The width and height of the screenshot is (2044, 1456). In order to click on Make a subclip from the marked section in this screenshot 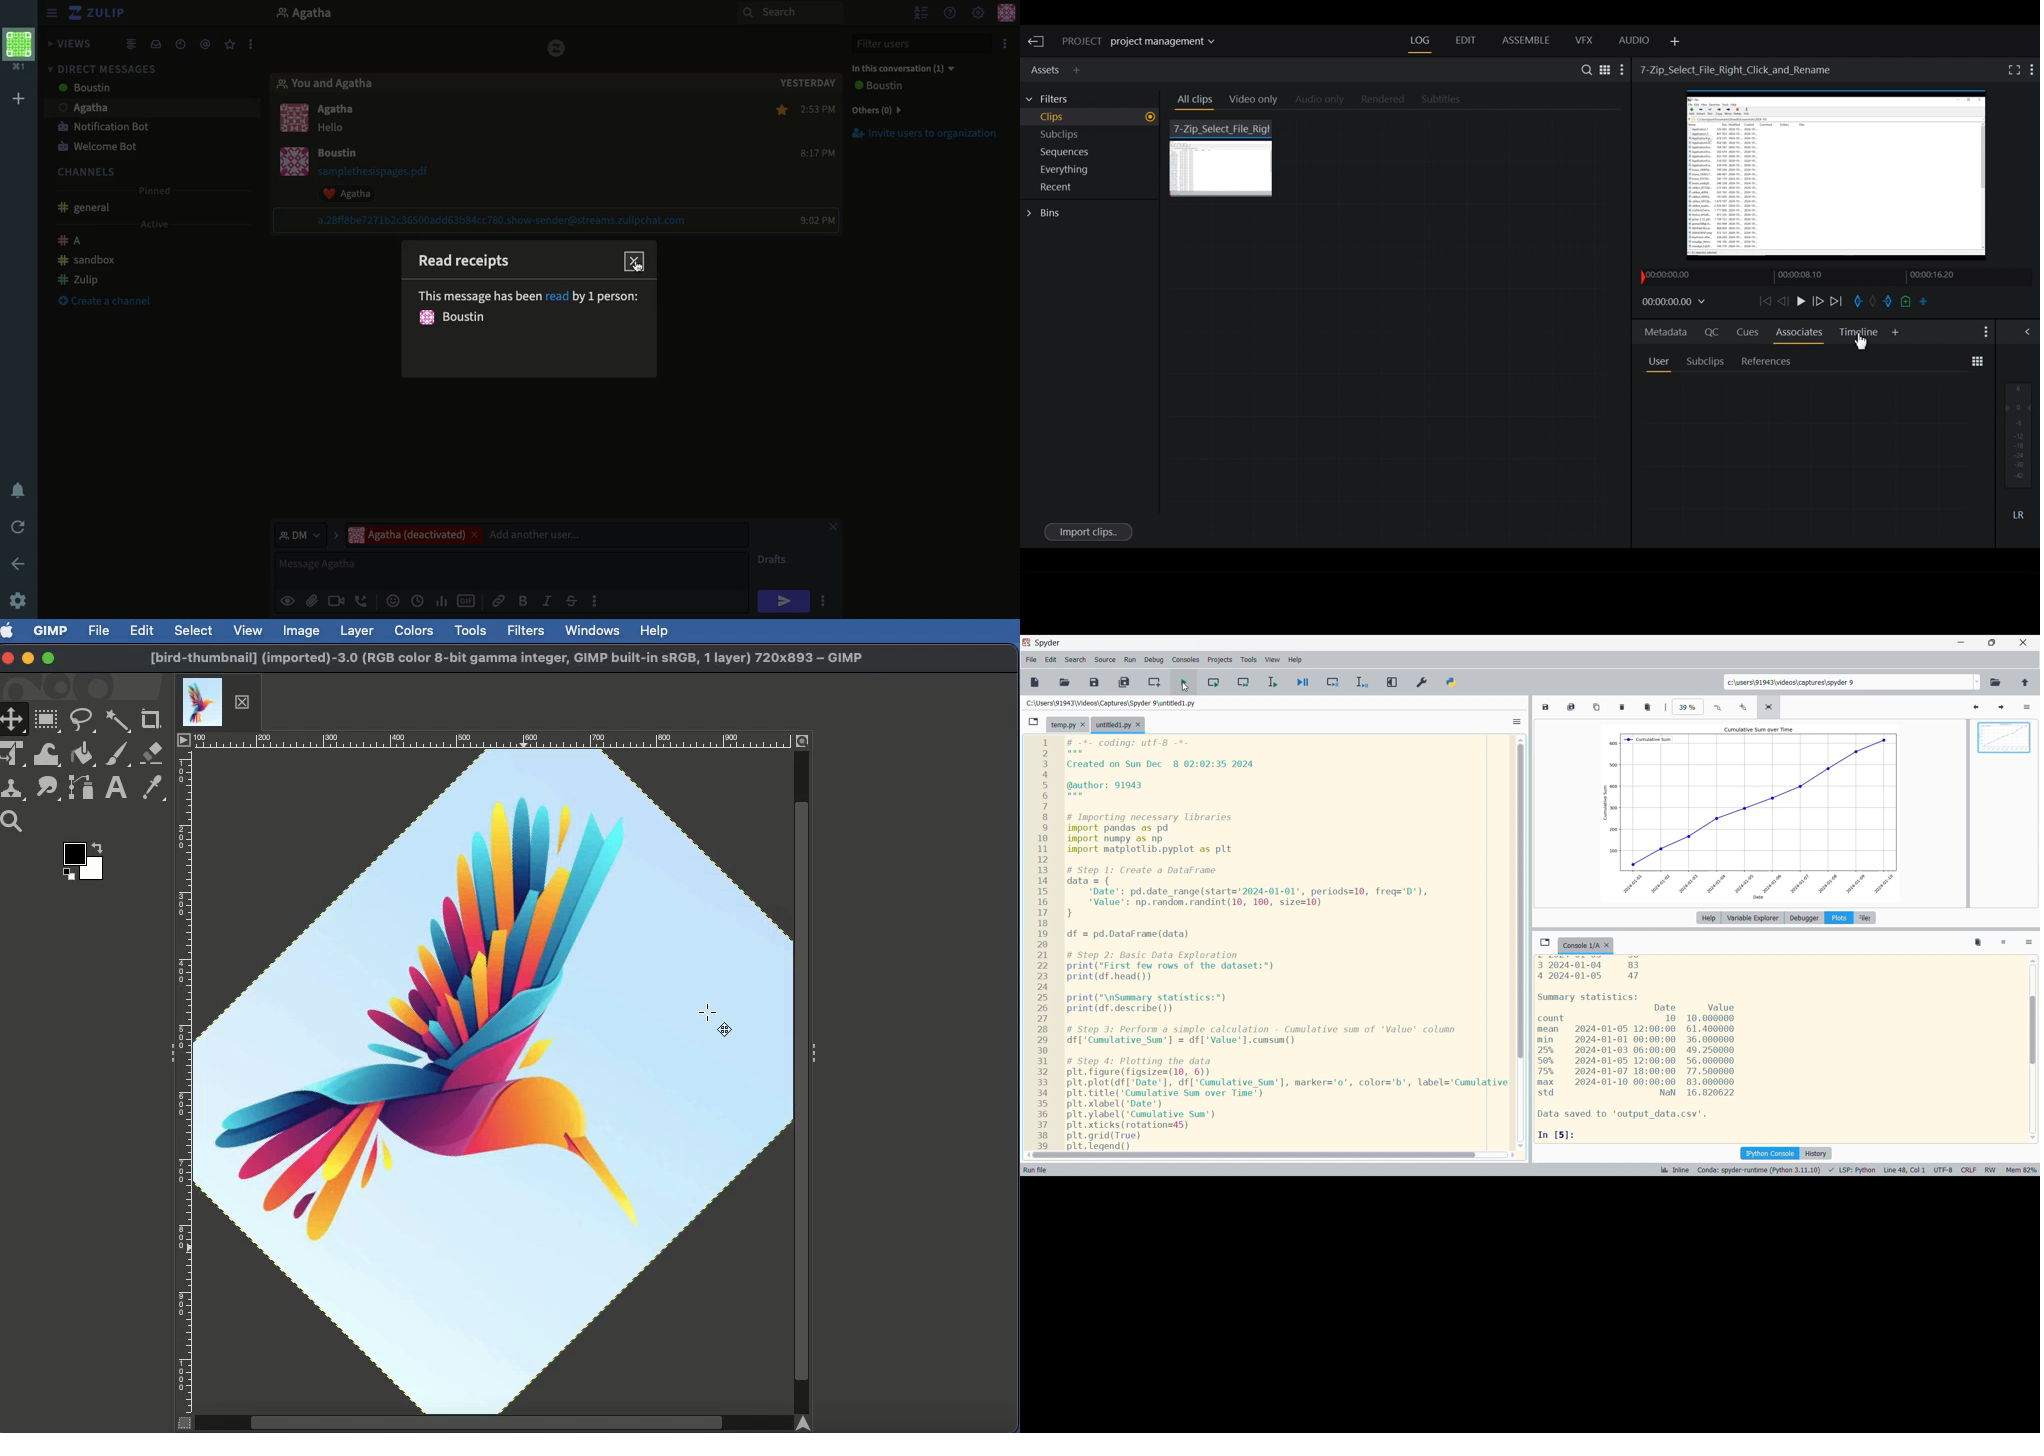, I will do `click(1924, 301)`.